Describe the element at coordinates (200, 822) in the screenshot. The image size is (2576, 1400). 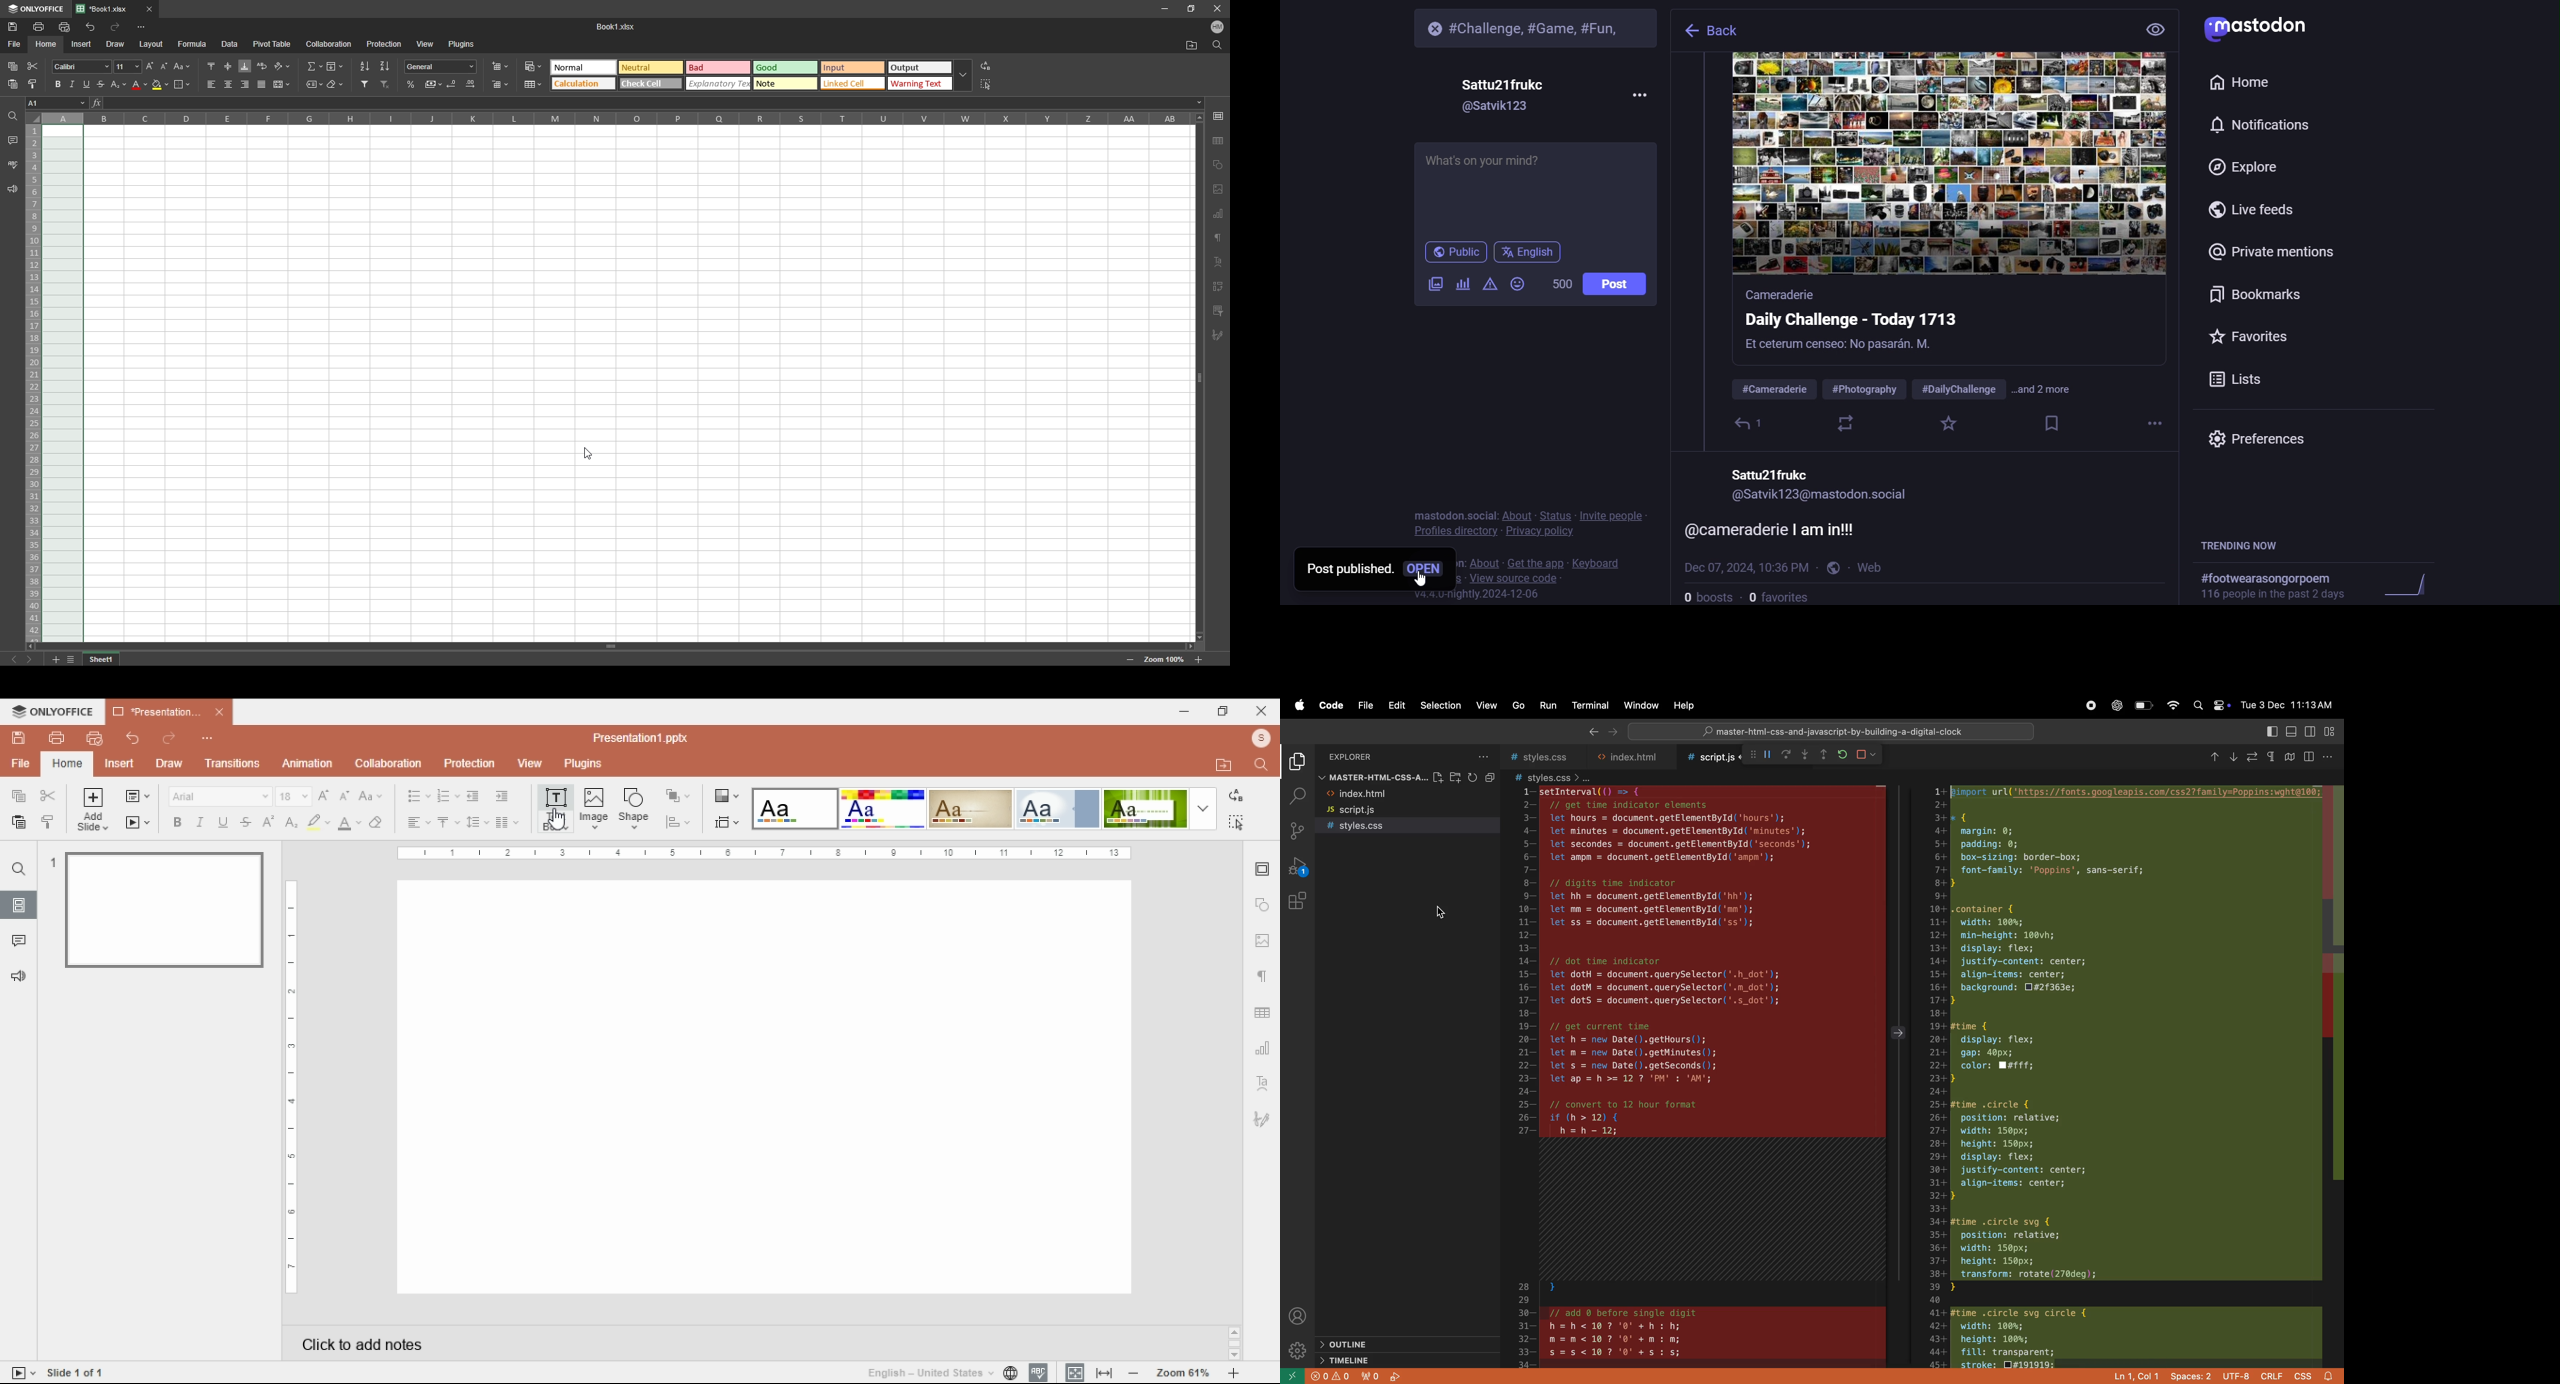
I see `italics` at that location.